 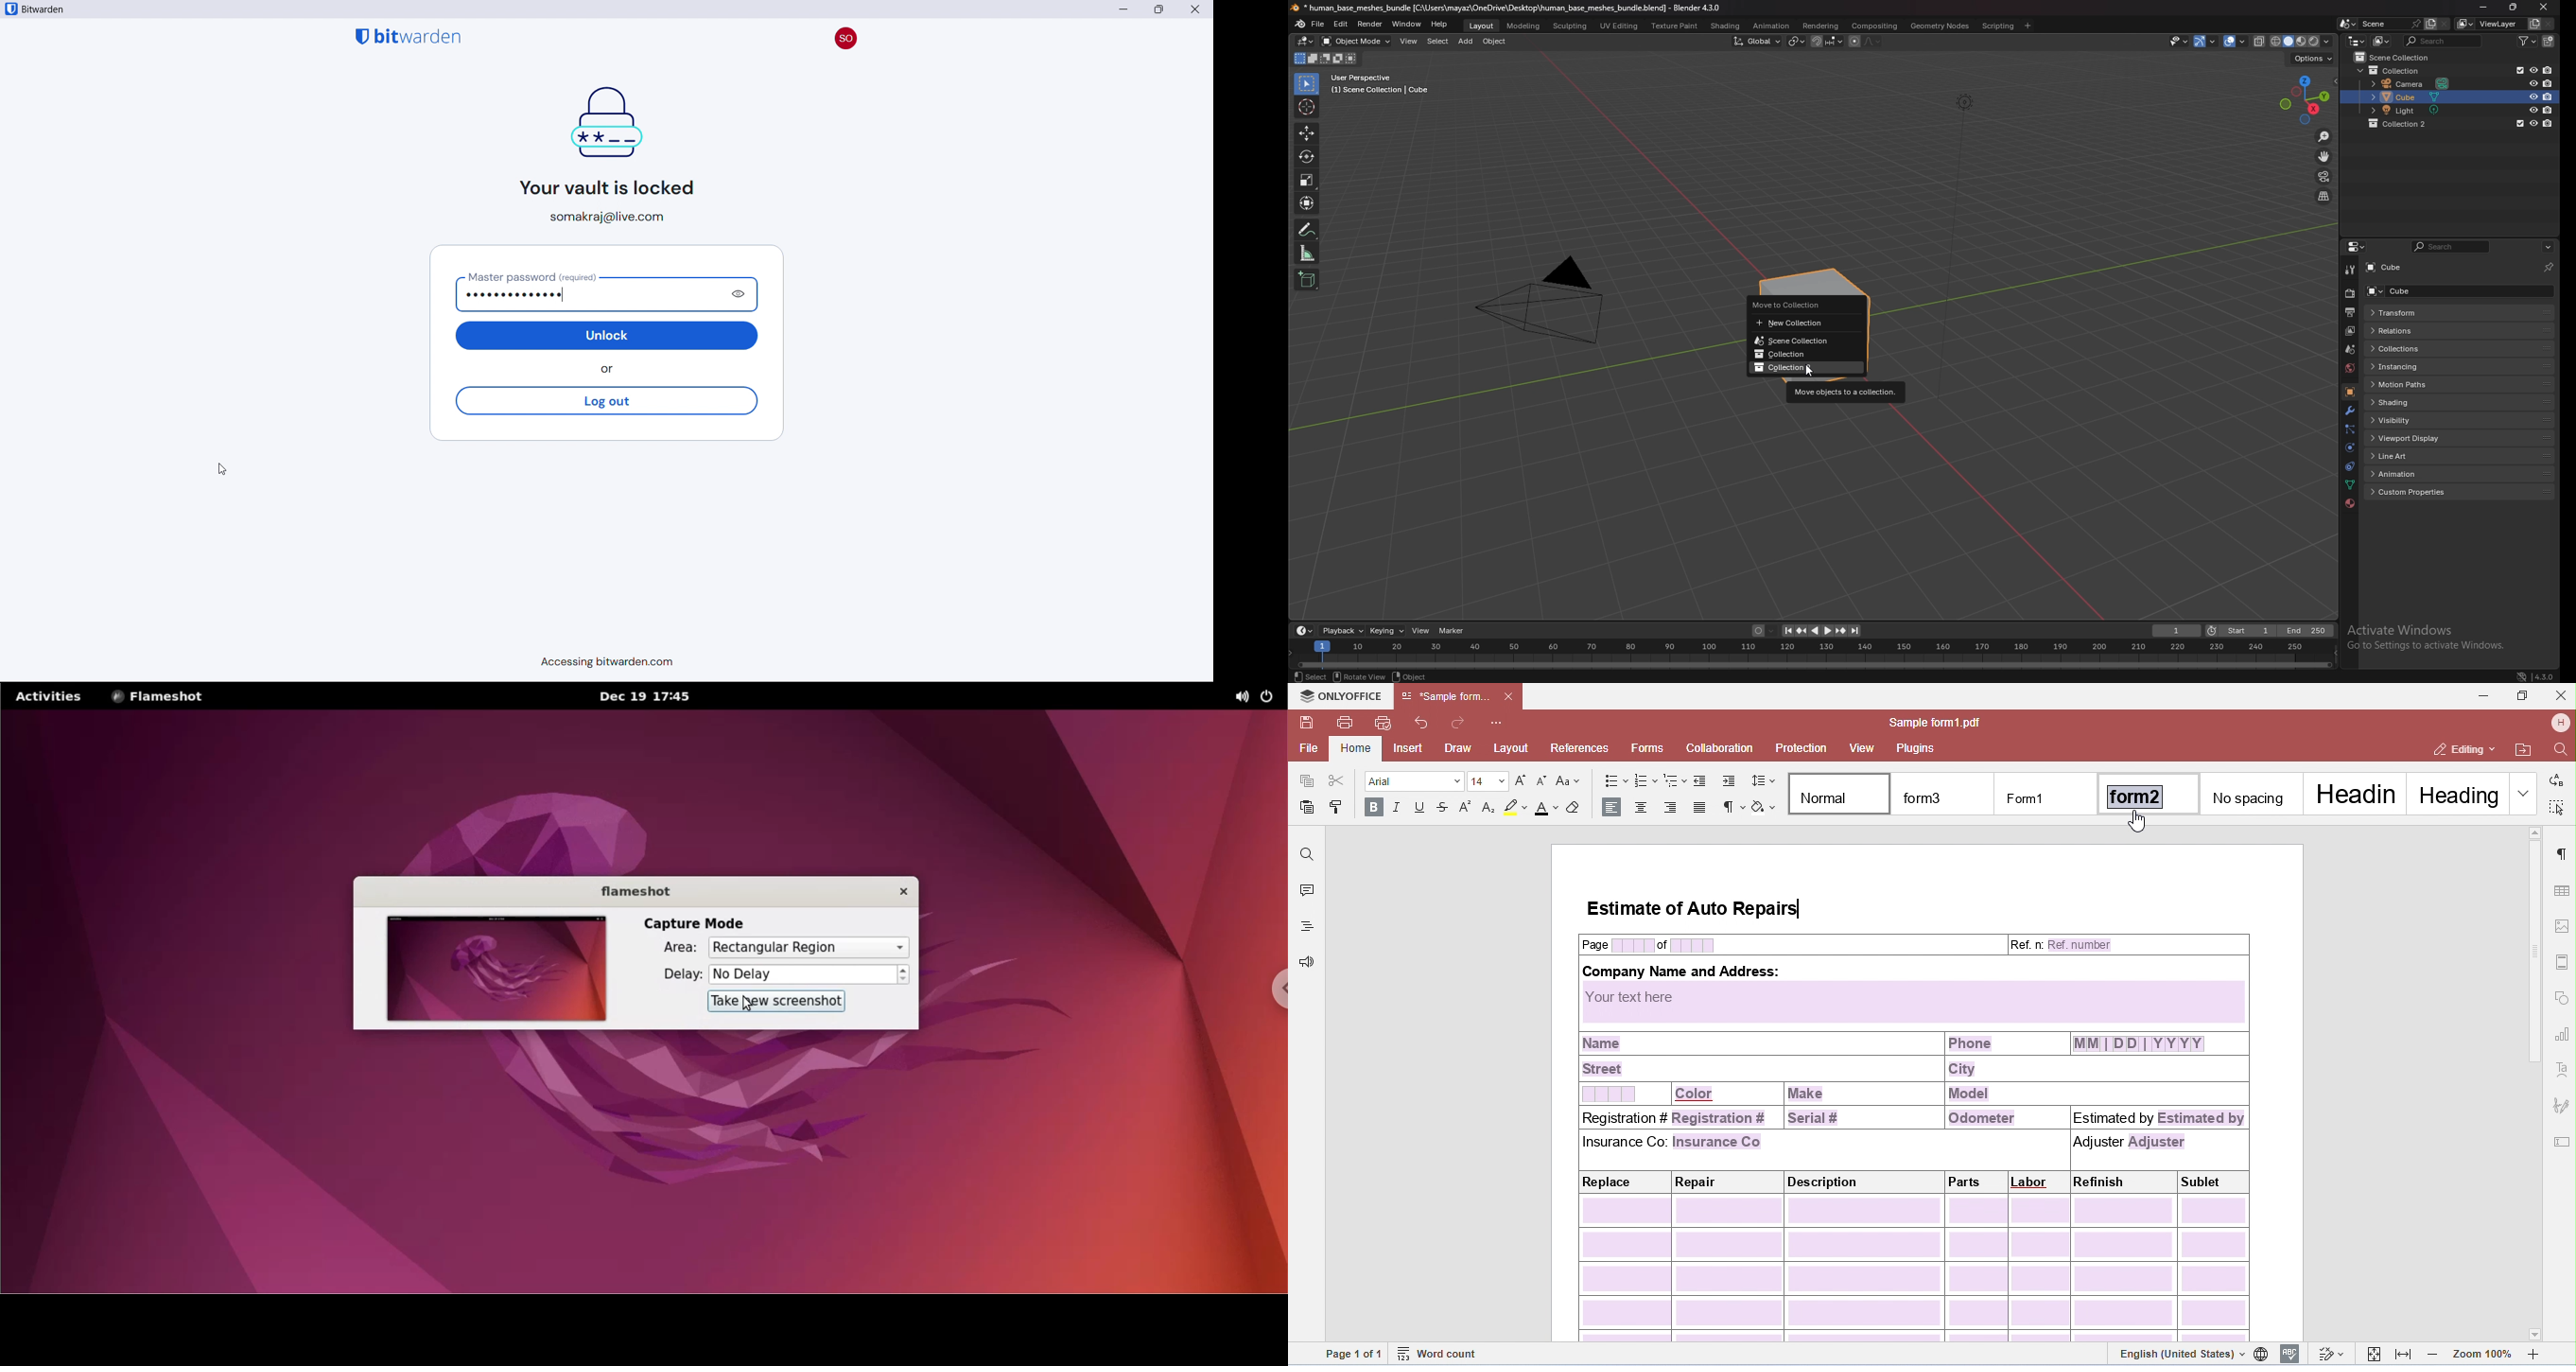 What do you see at coordinates (1866, 42) in the screenshot?
I see `proportional editing objects` at bounding box center [1866, 42].